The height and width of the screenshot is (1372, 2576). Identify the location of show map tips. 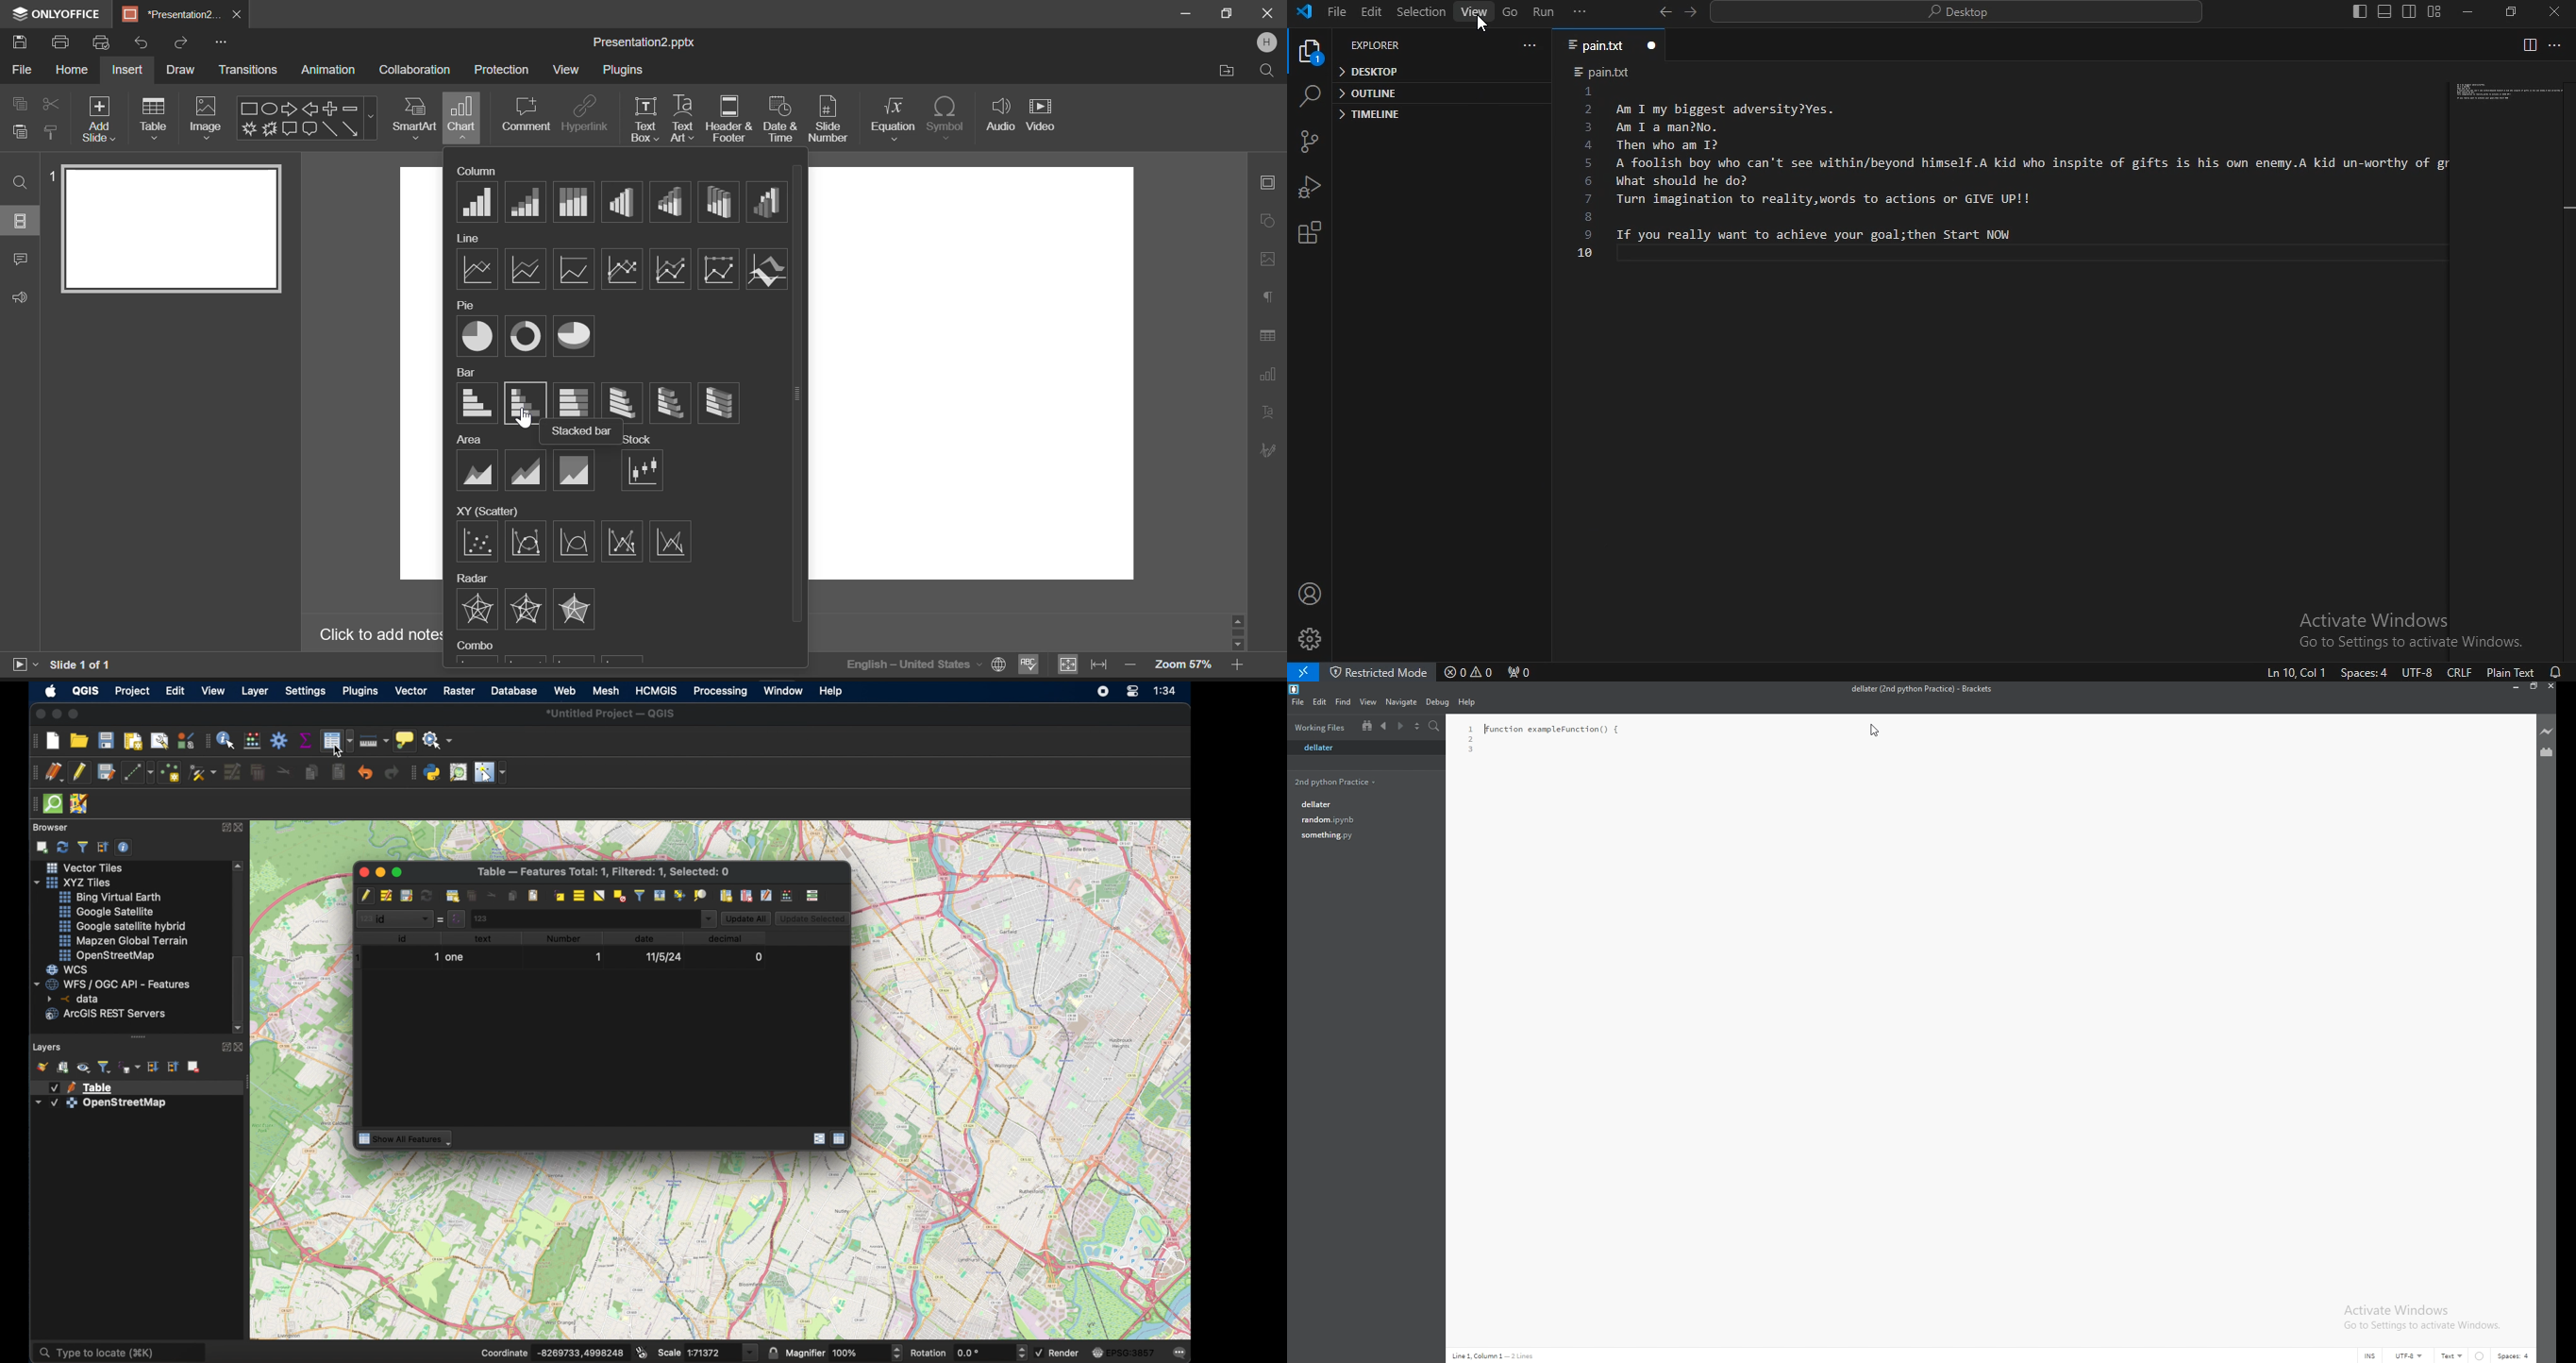
(404, 739).